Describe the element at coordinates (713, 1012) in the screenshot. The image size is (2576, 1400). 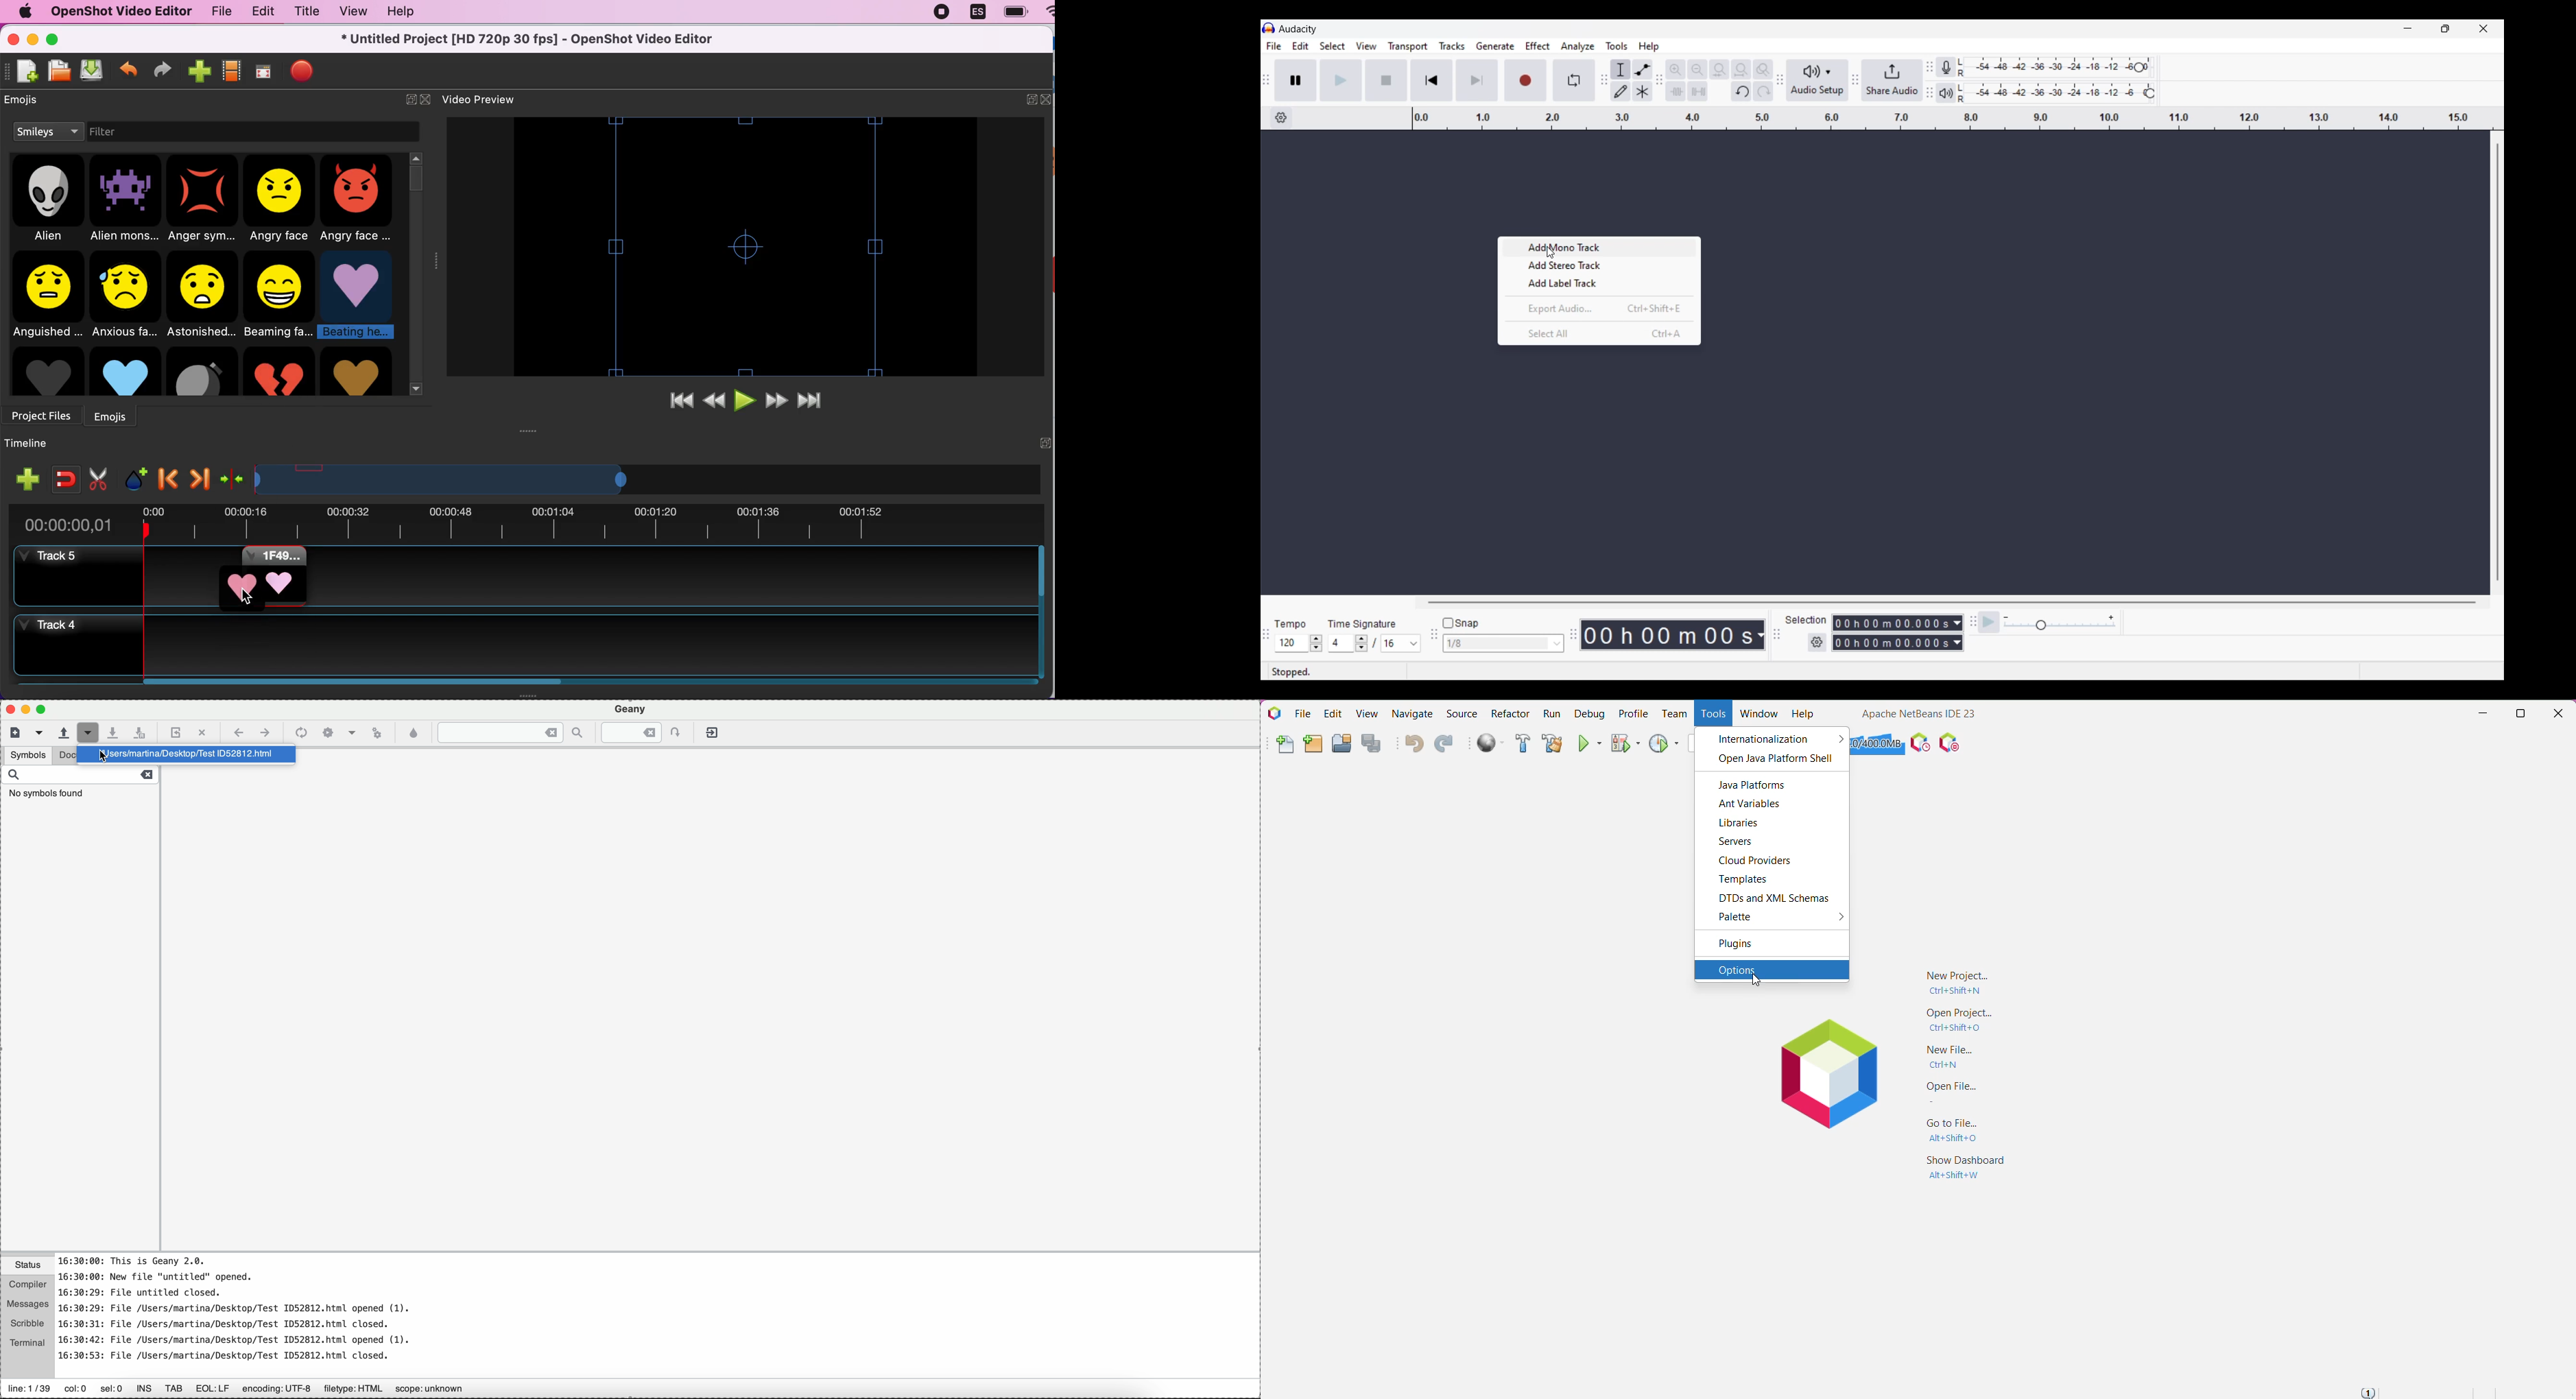
I see `workspace` at that location.